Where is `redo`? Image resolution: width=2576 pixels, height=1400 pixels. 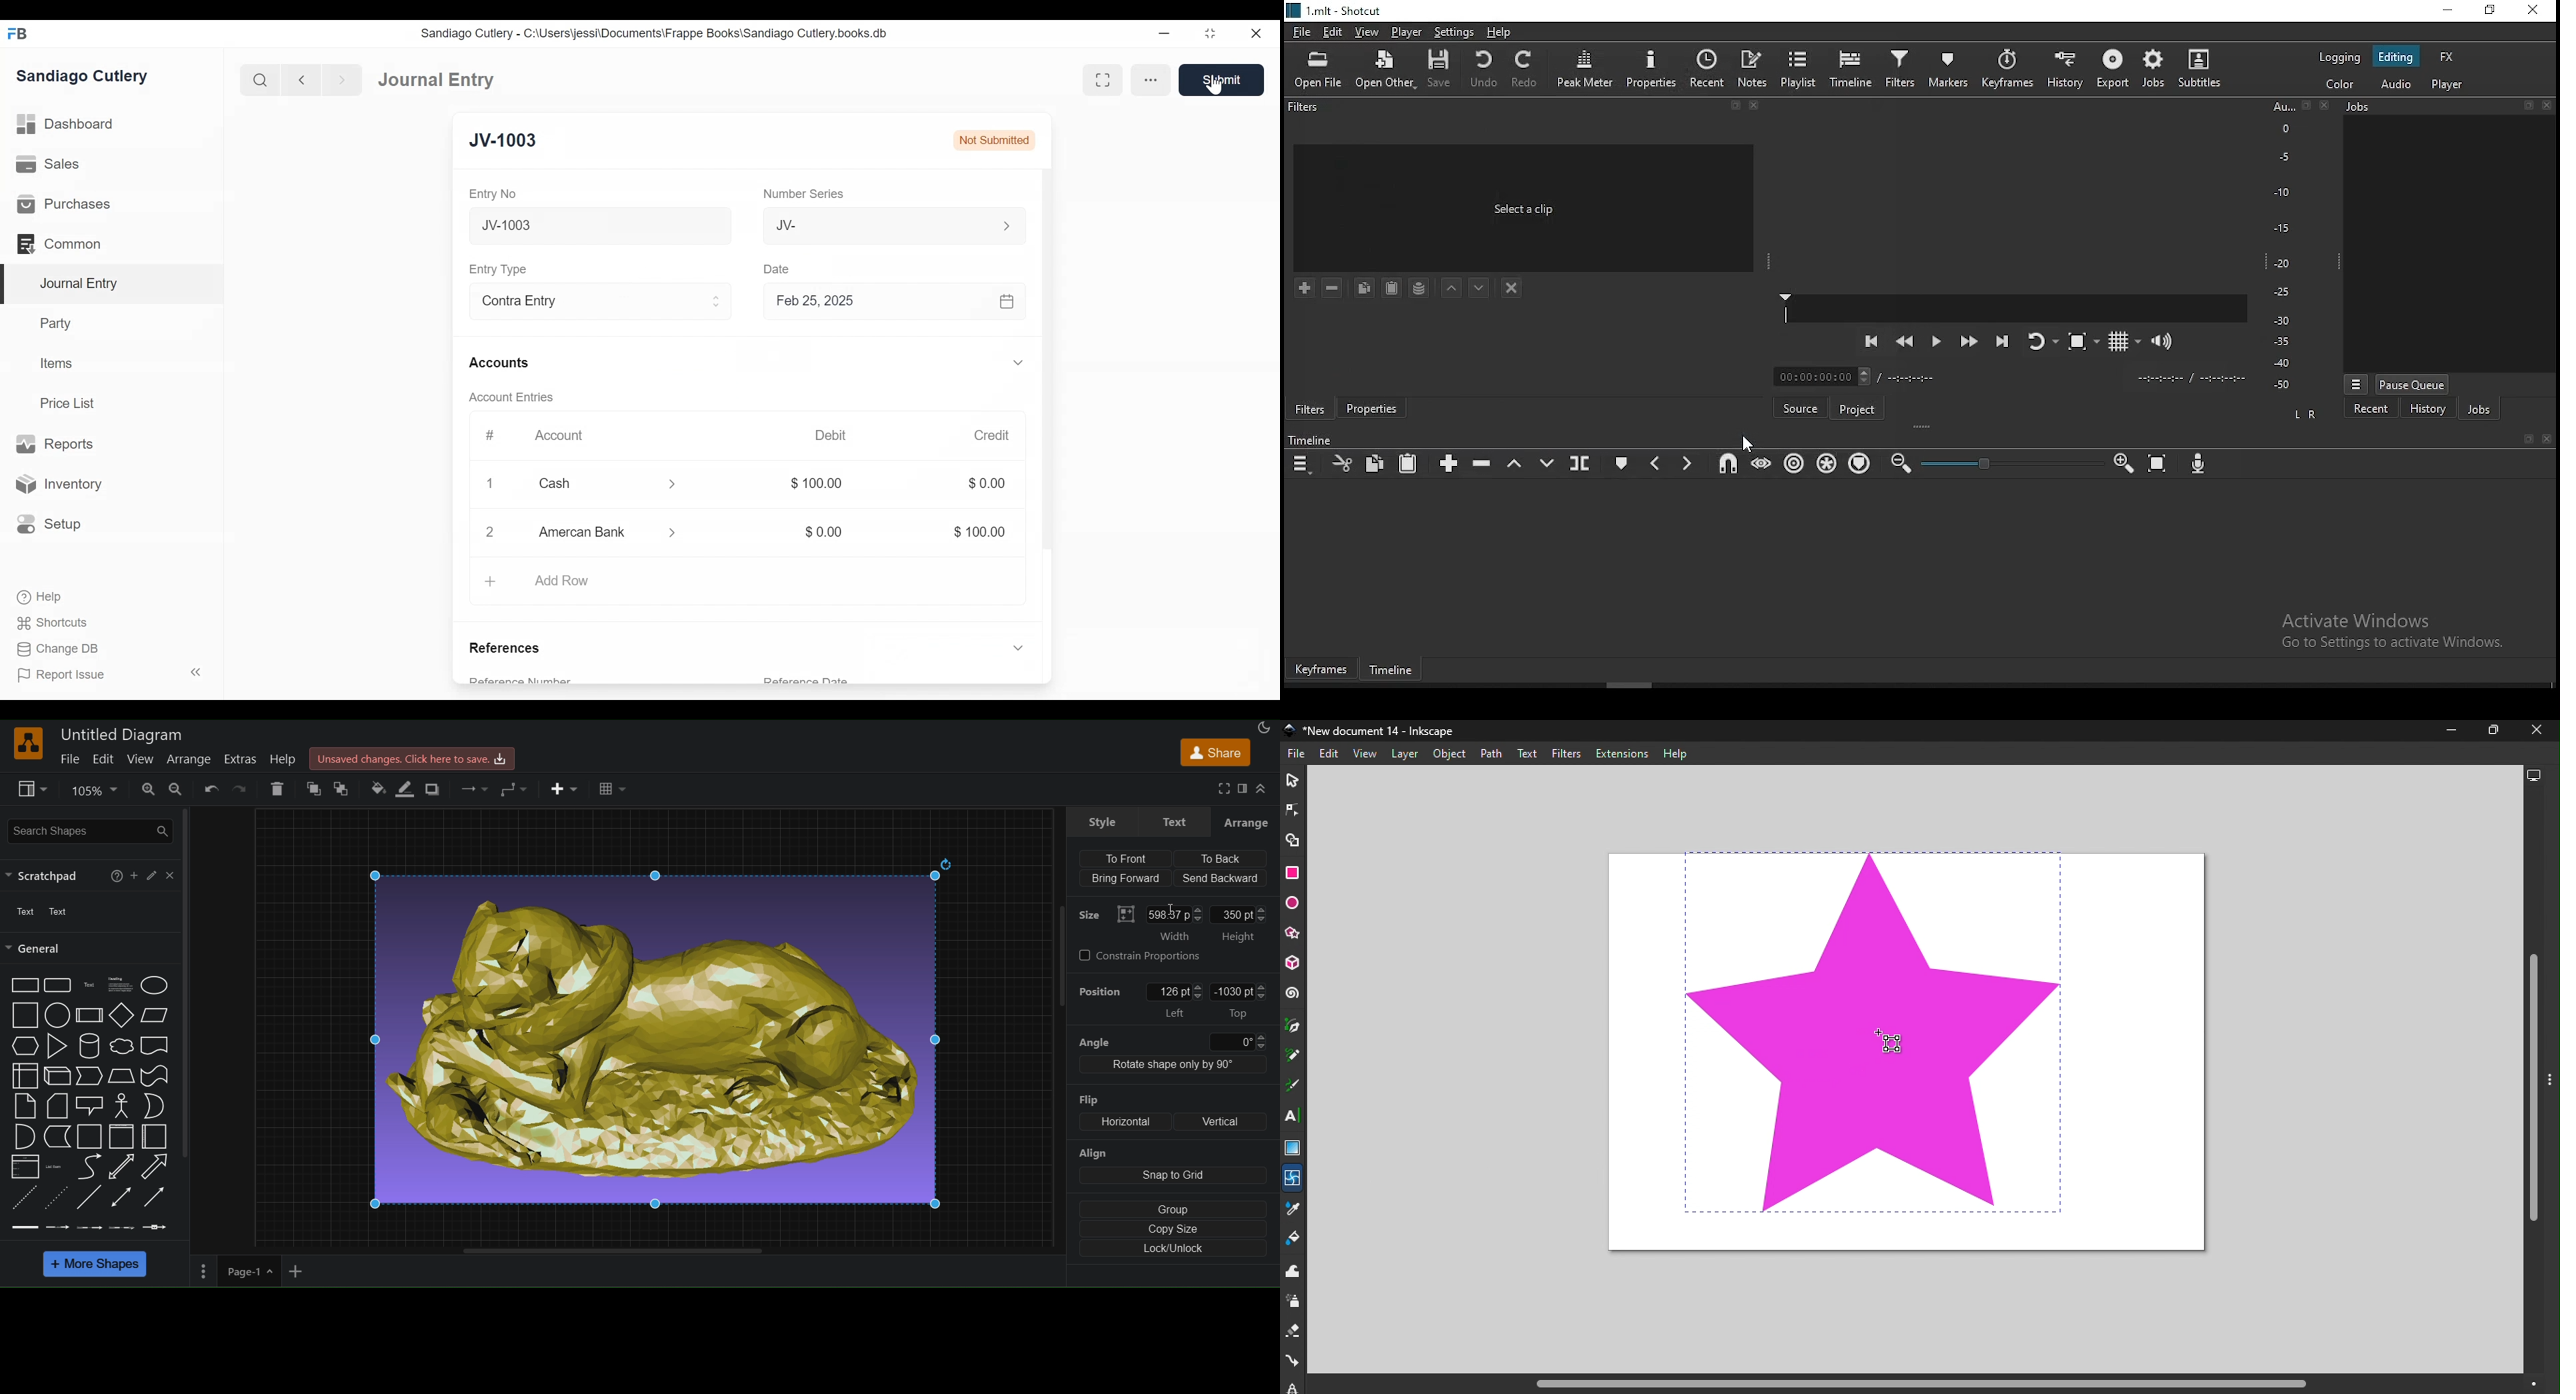
redo is located at coordinates (241, 789).